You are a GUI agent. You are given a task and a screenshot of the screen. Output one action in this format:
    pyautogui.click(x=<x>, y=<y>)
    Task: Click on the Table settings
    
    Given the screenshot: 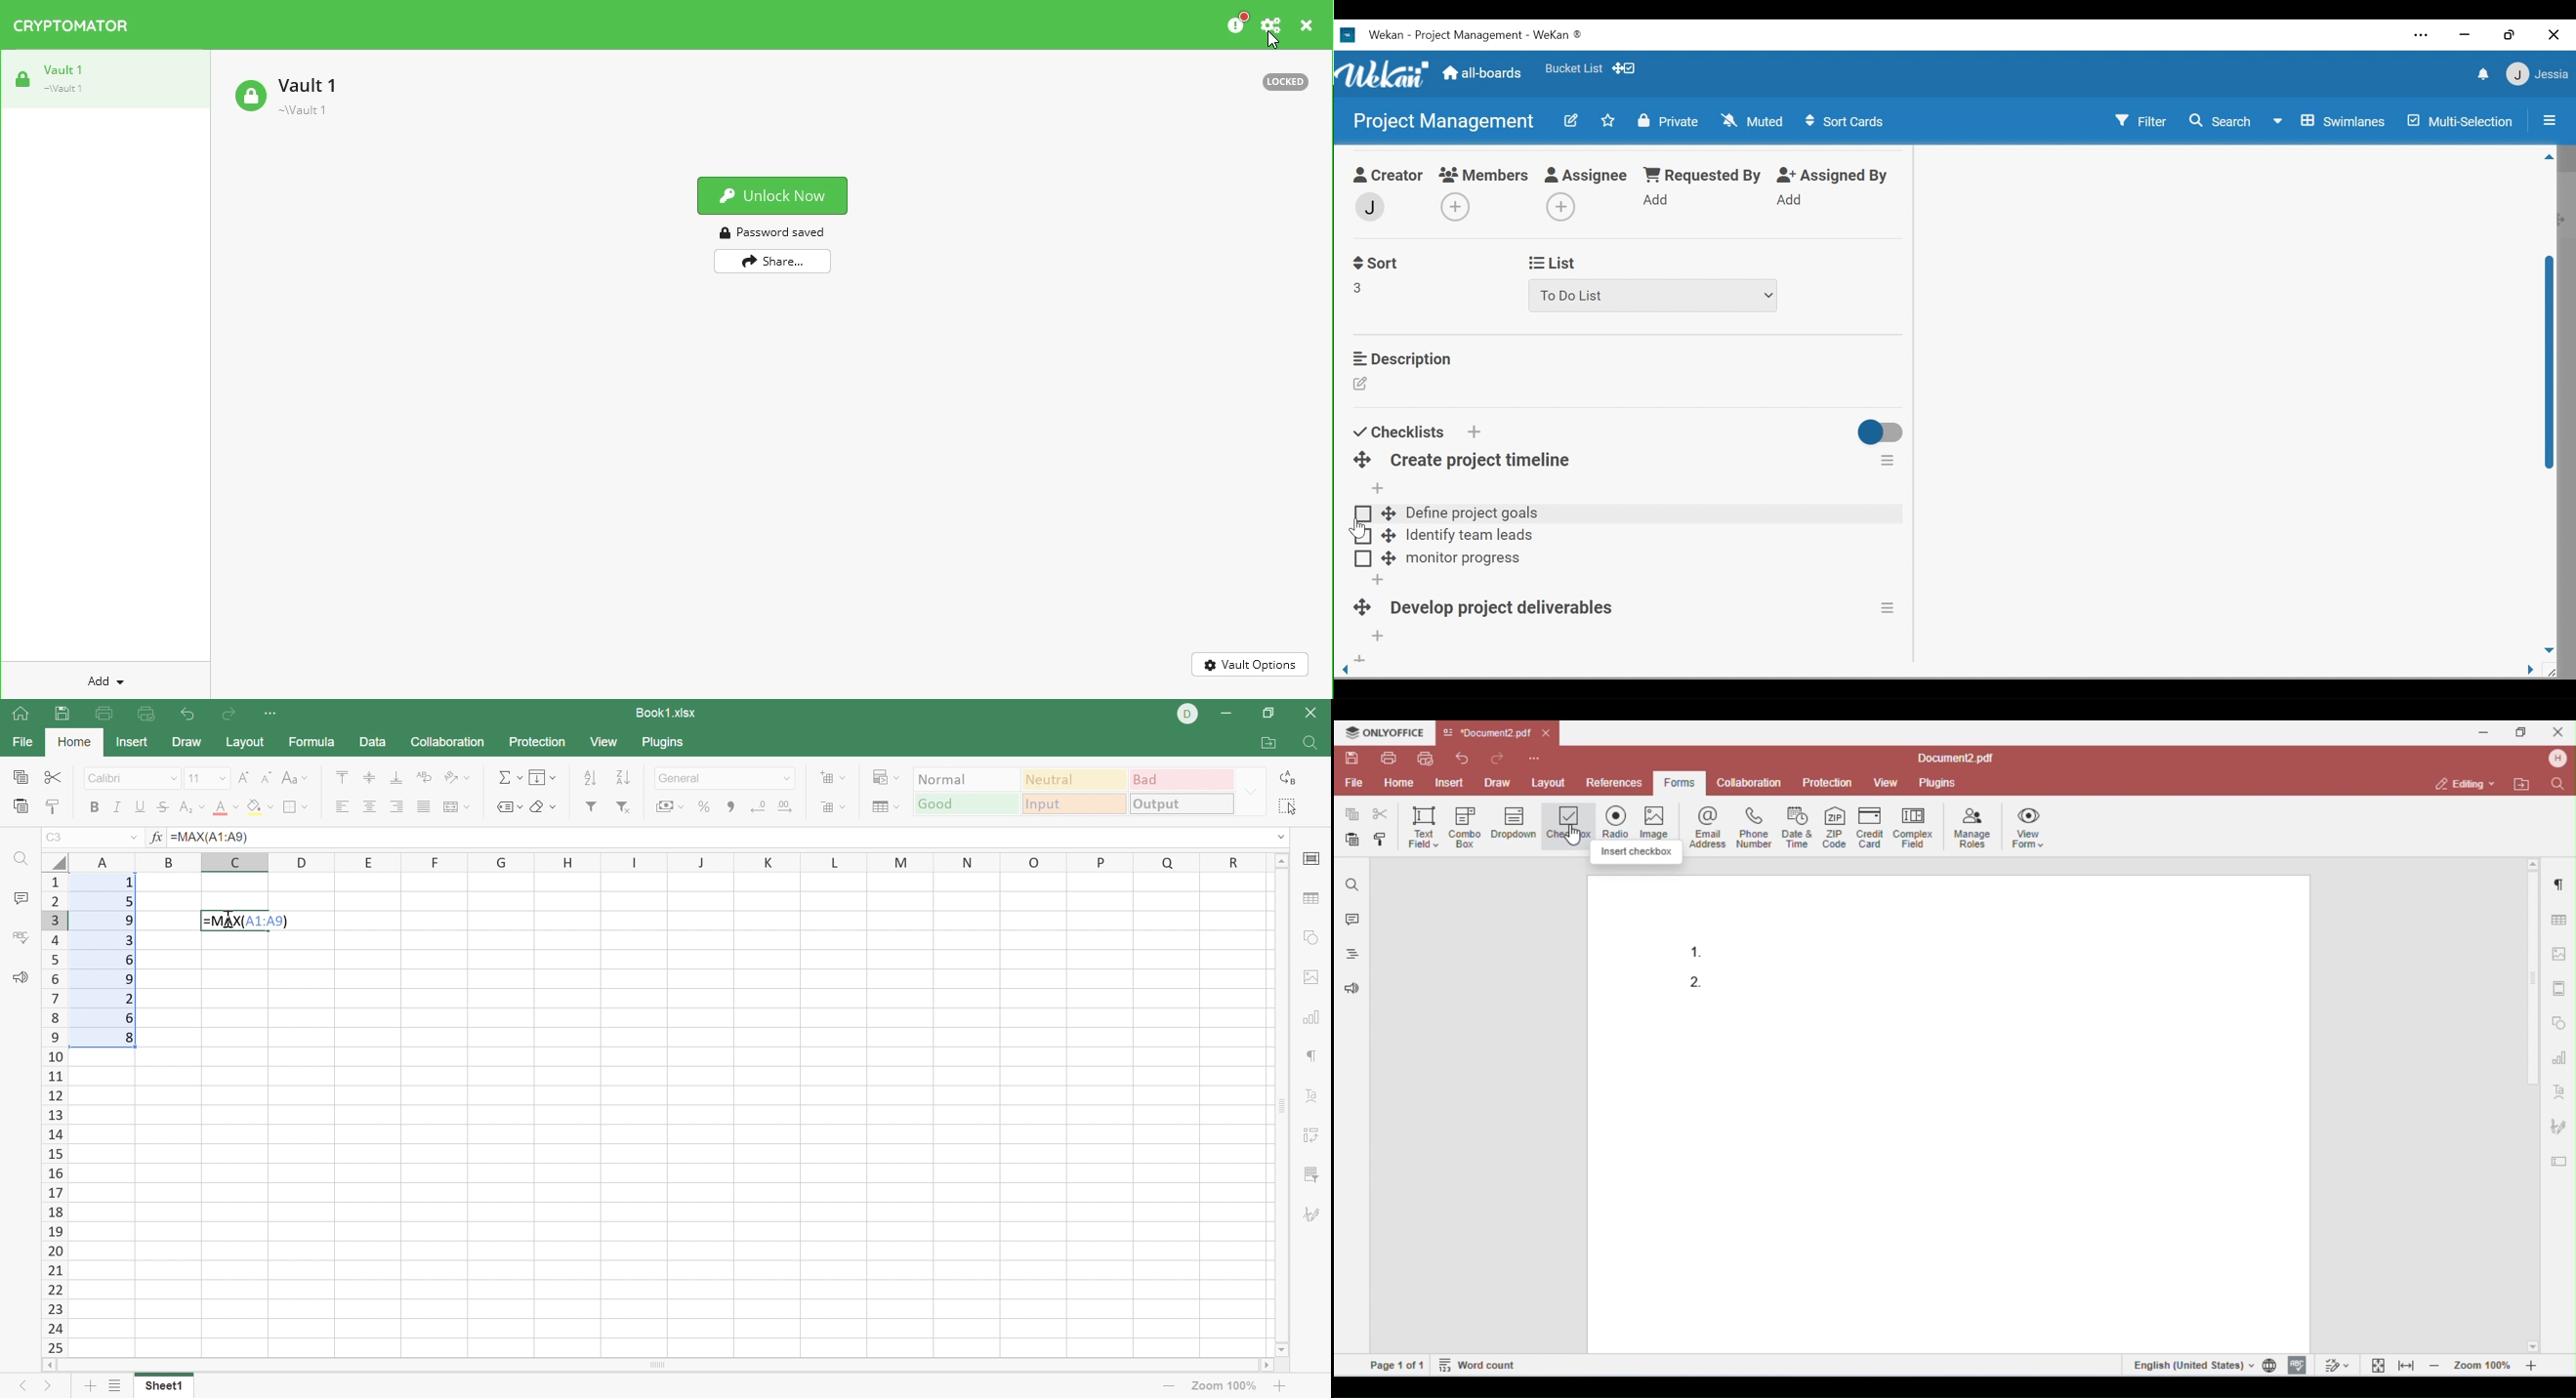 What is the action you would take?
    pyautogui.click(x=1312, y=898)
    